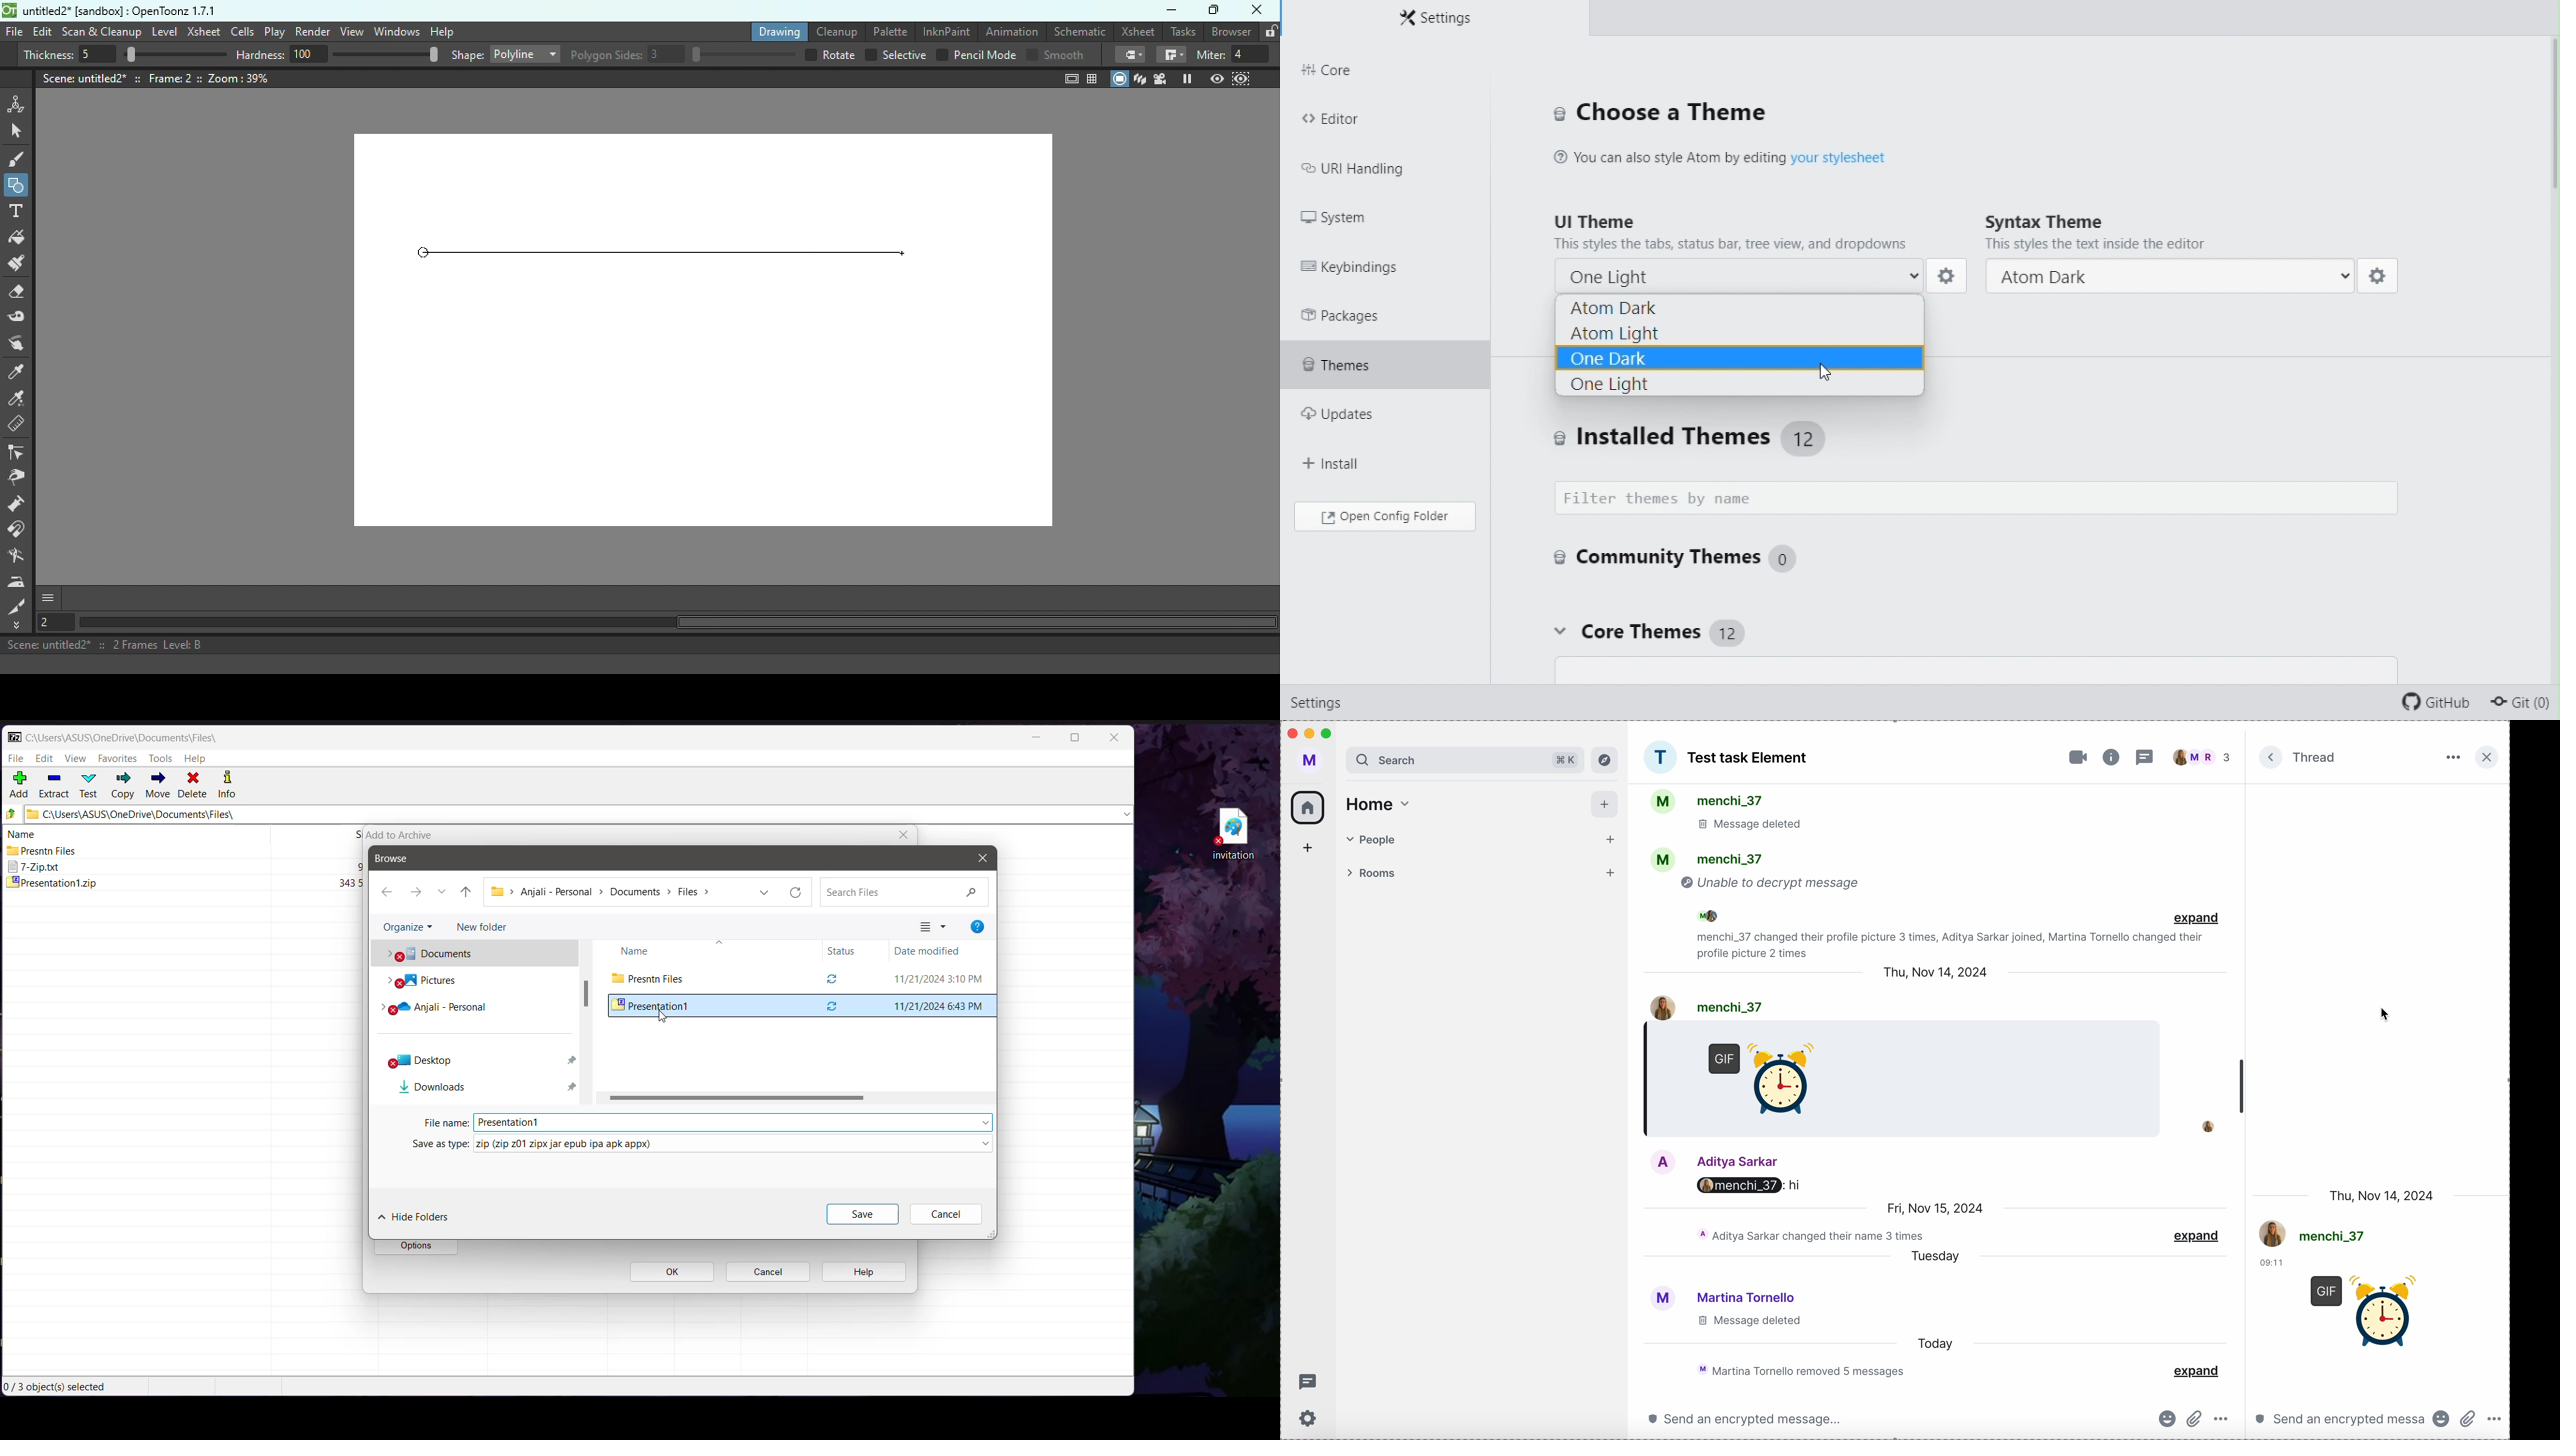  Describe the element at coordinates (835, 30) in the screenshot. I see `Cleanup` at that location.